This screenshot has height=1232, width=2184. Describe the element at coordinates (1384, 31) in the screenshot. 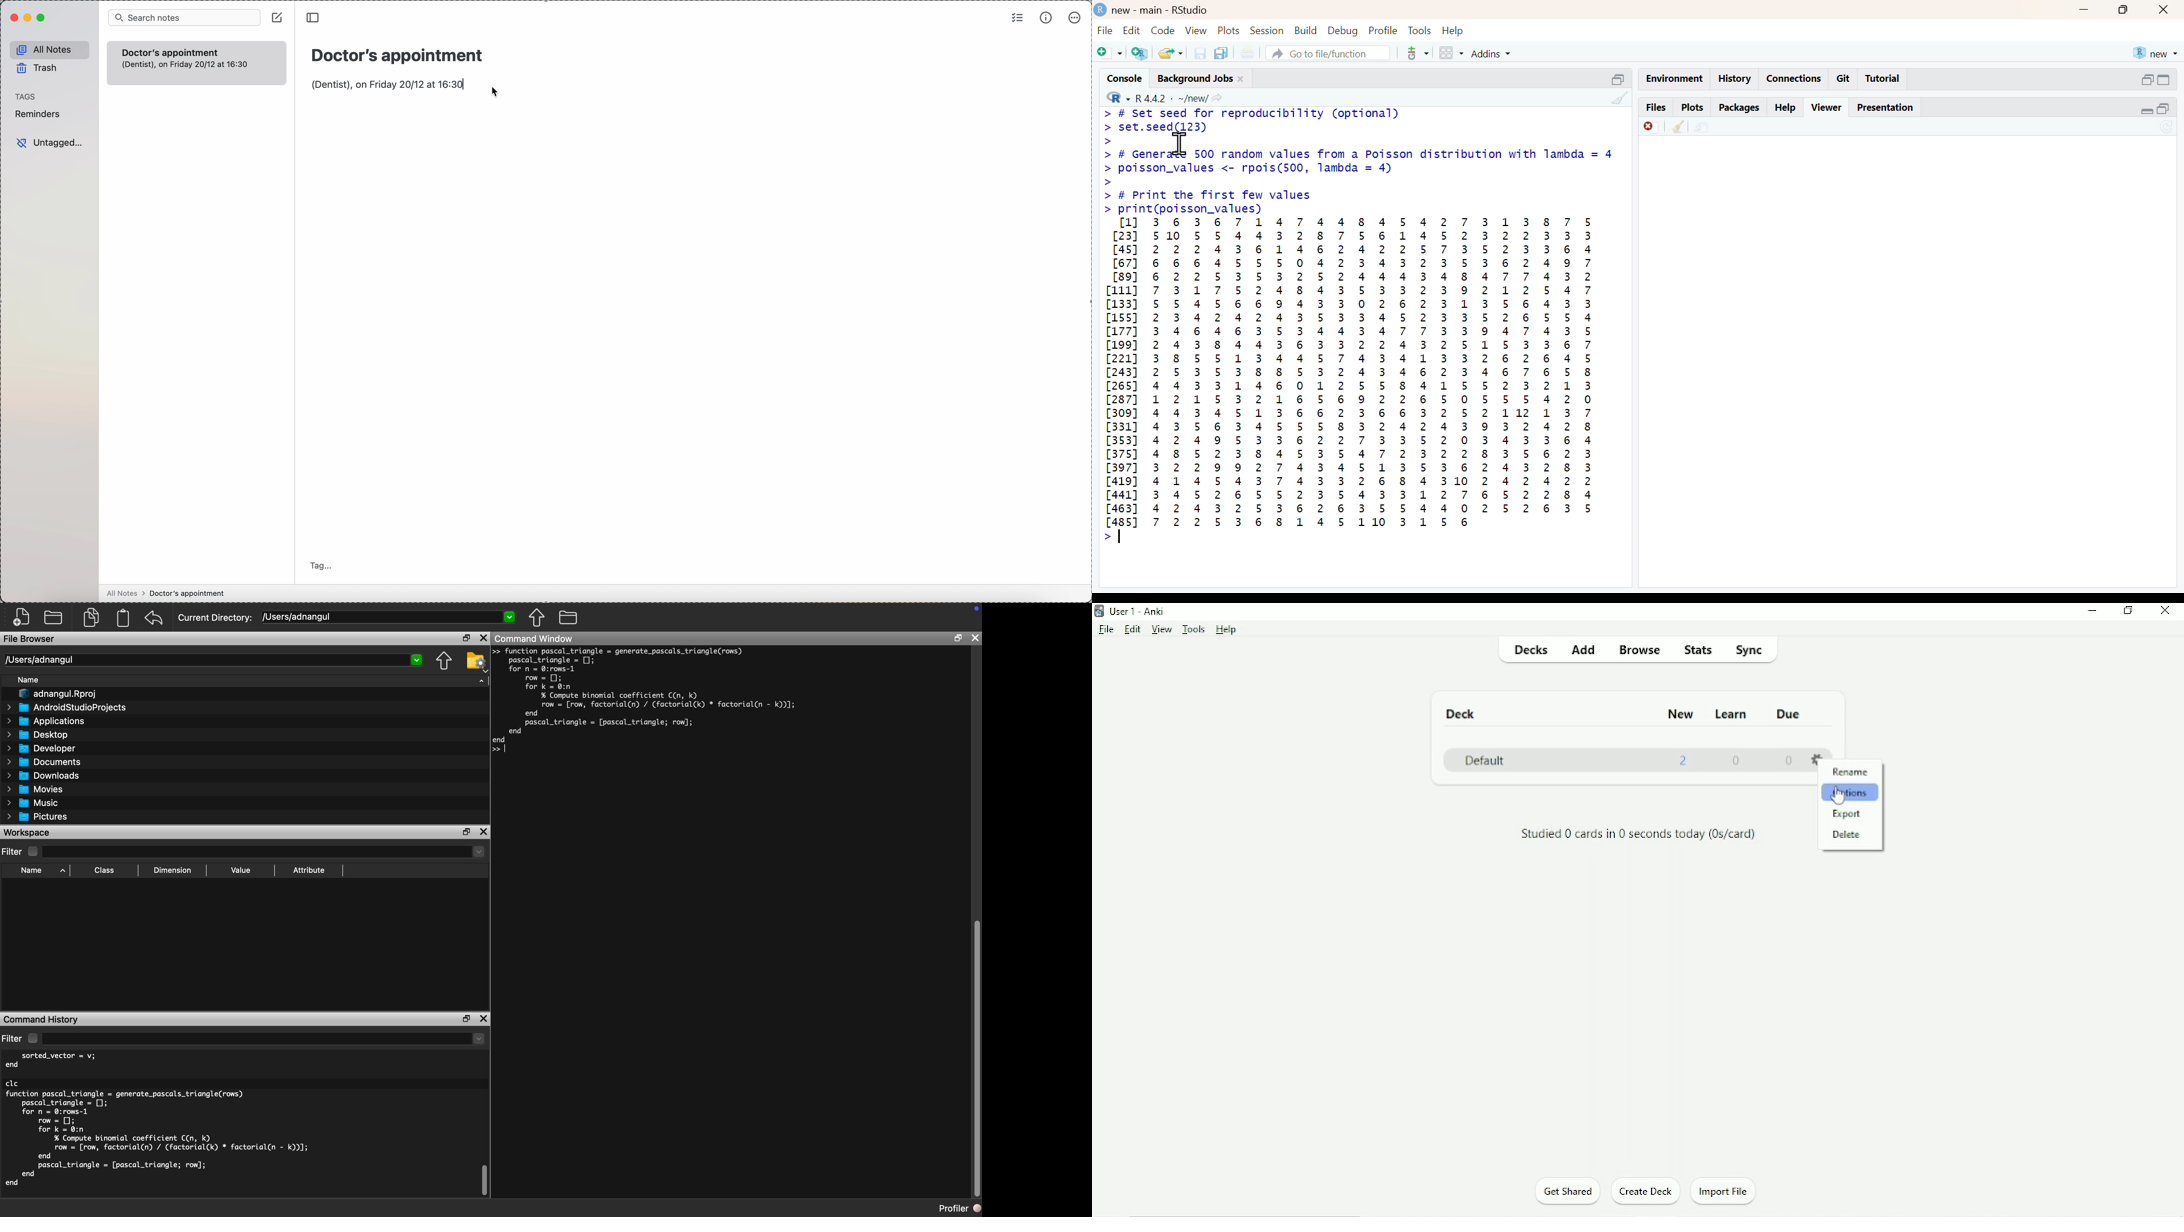

I see `ptofile` at that location.